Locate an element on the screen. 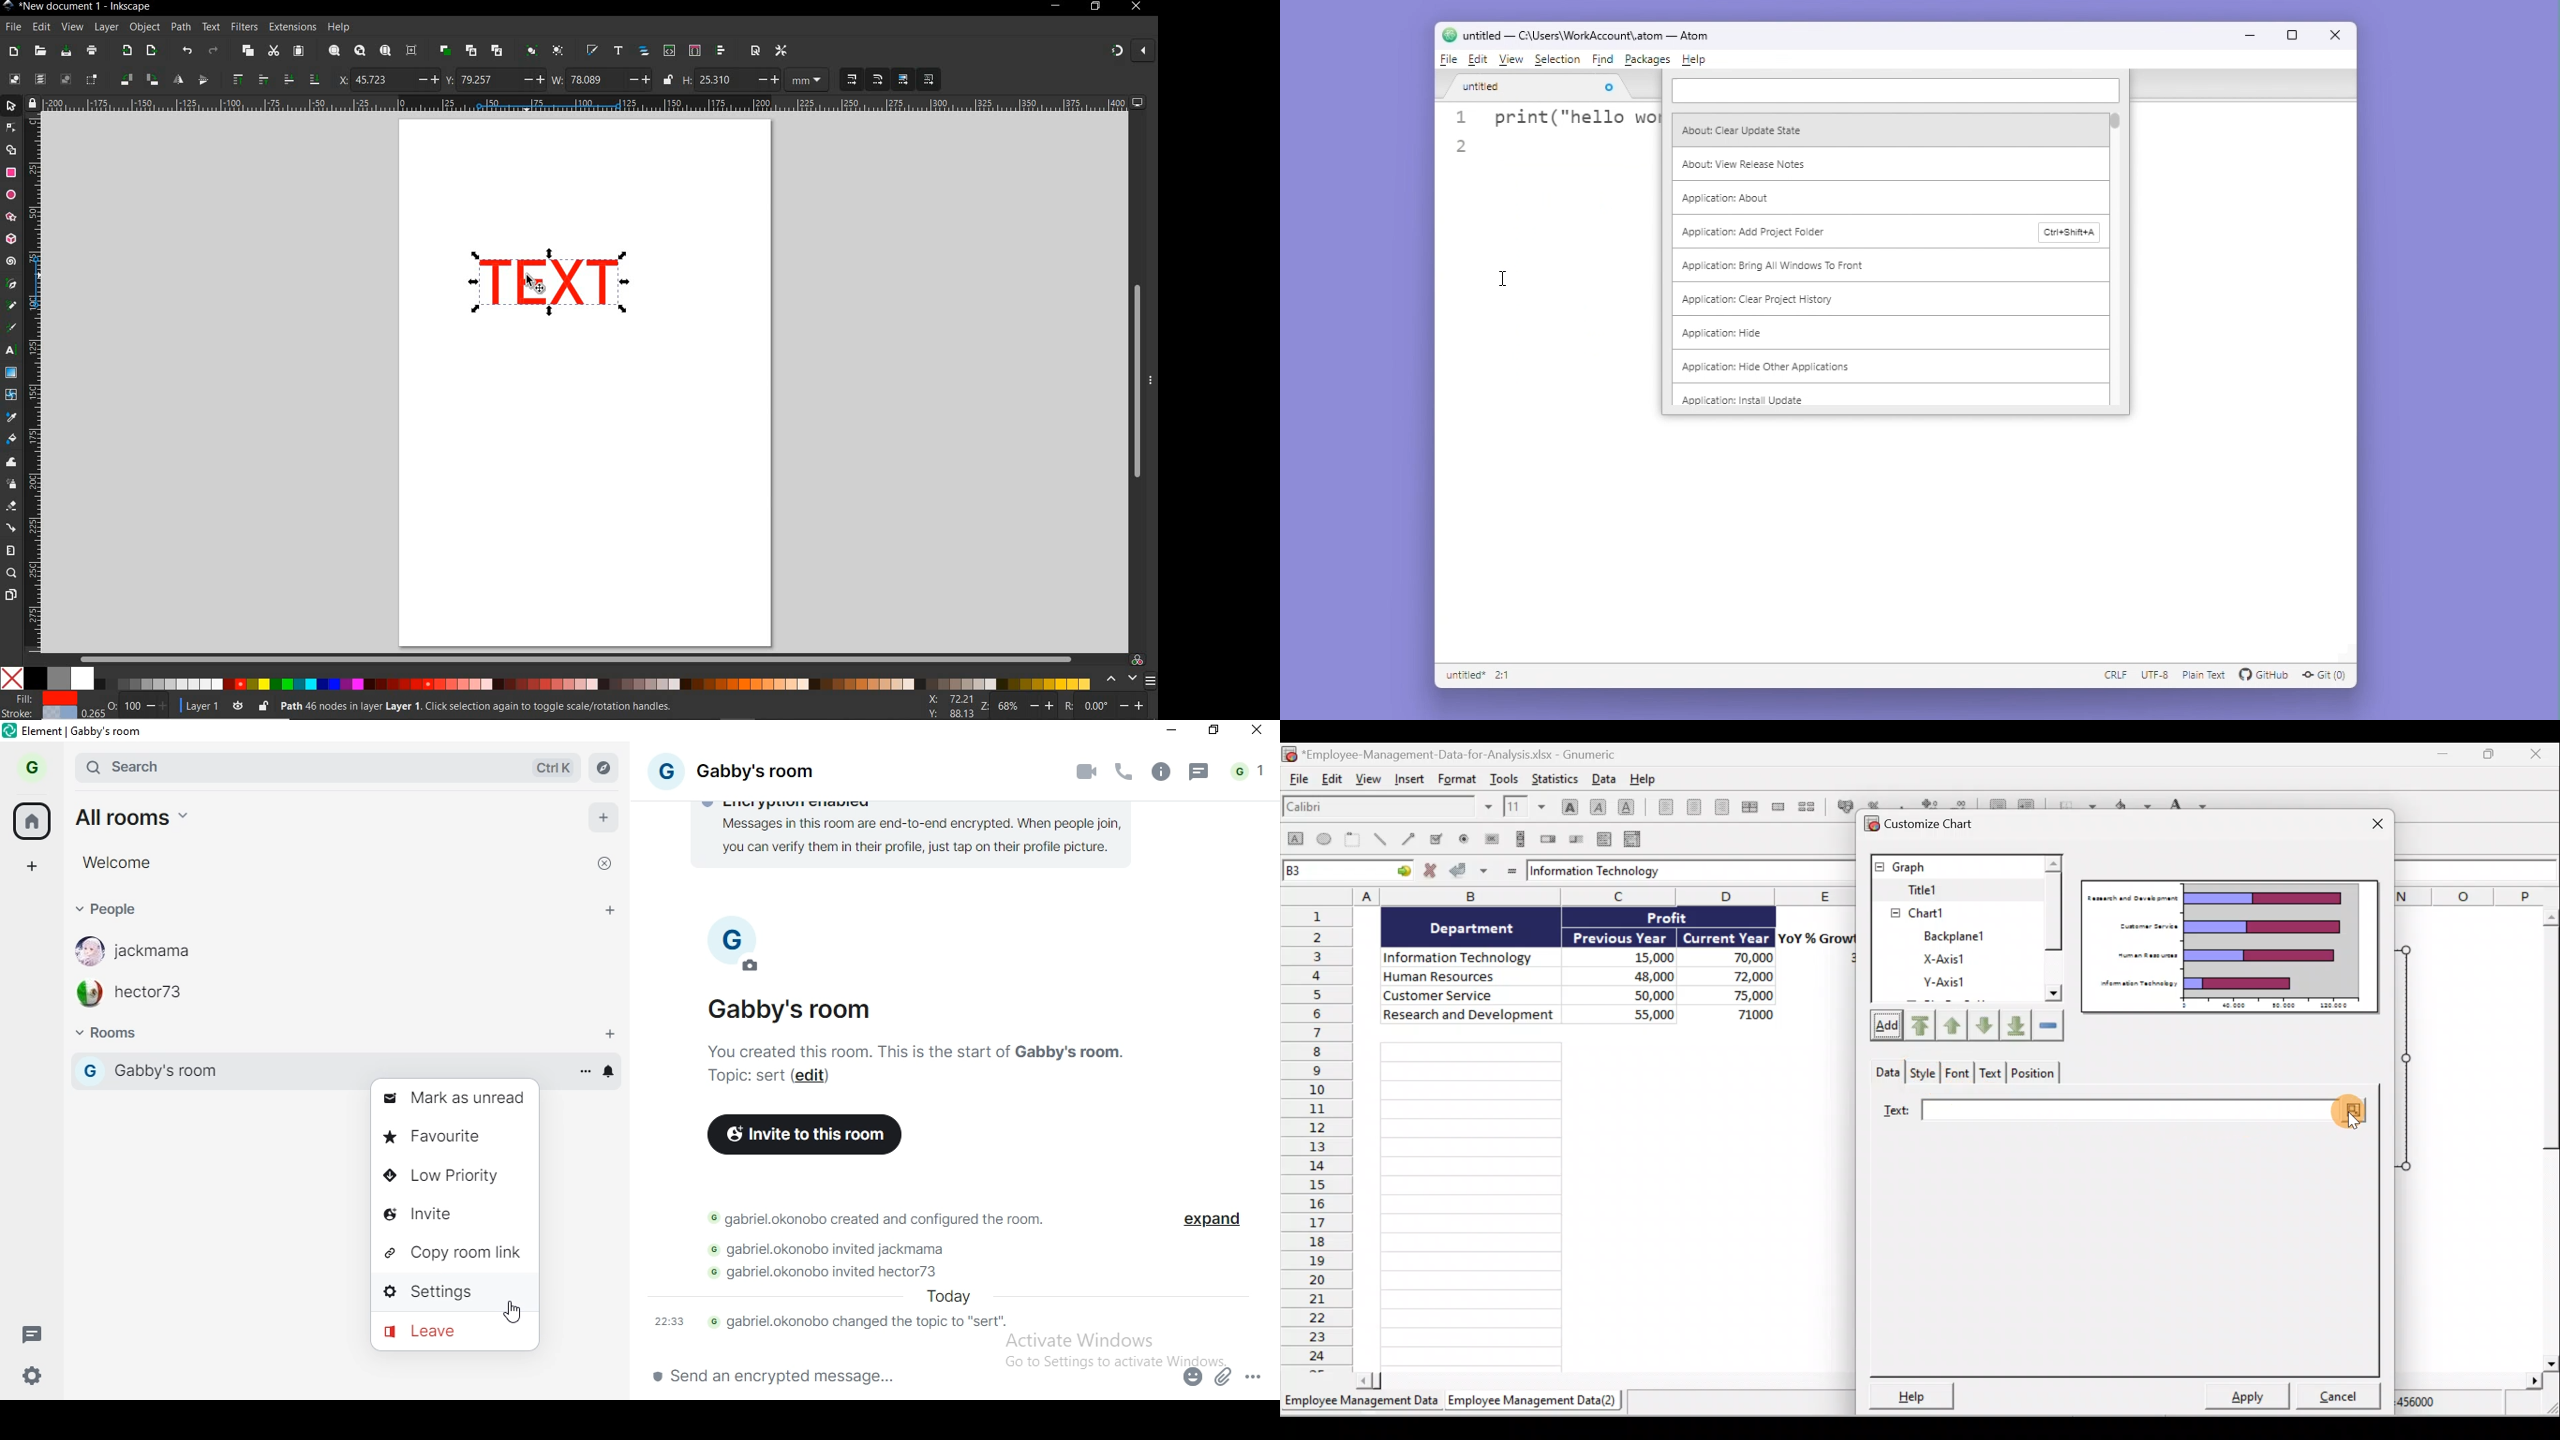 The height and width of the screenshot is (1456, 2576). settings is located at coordinates (449, 1290).